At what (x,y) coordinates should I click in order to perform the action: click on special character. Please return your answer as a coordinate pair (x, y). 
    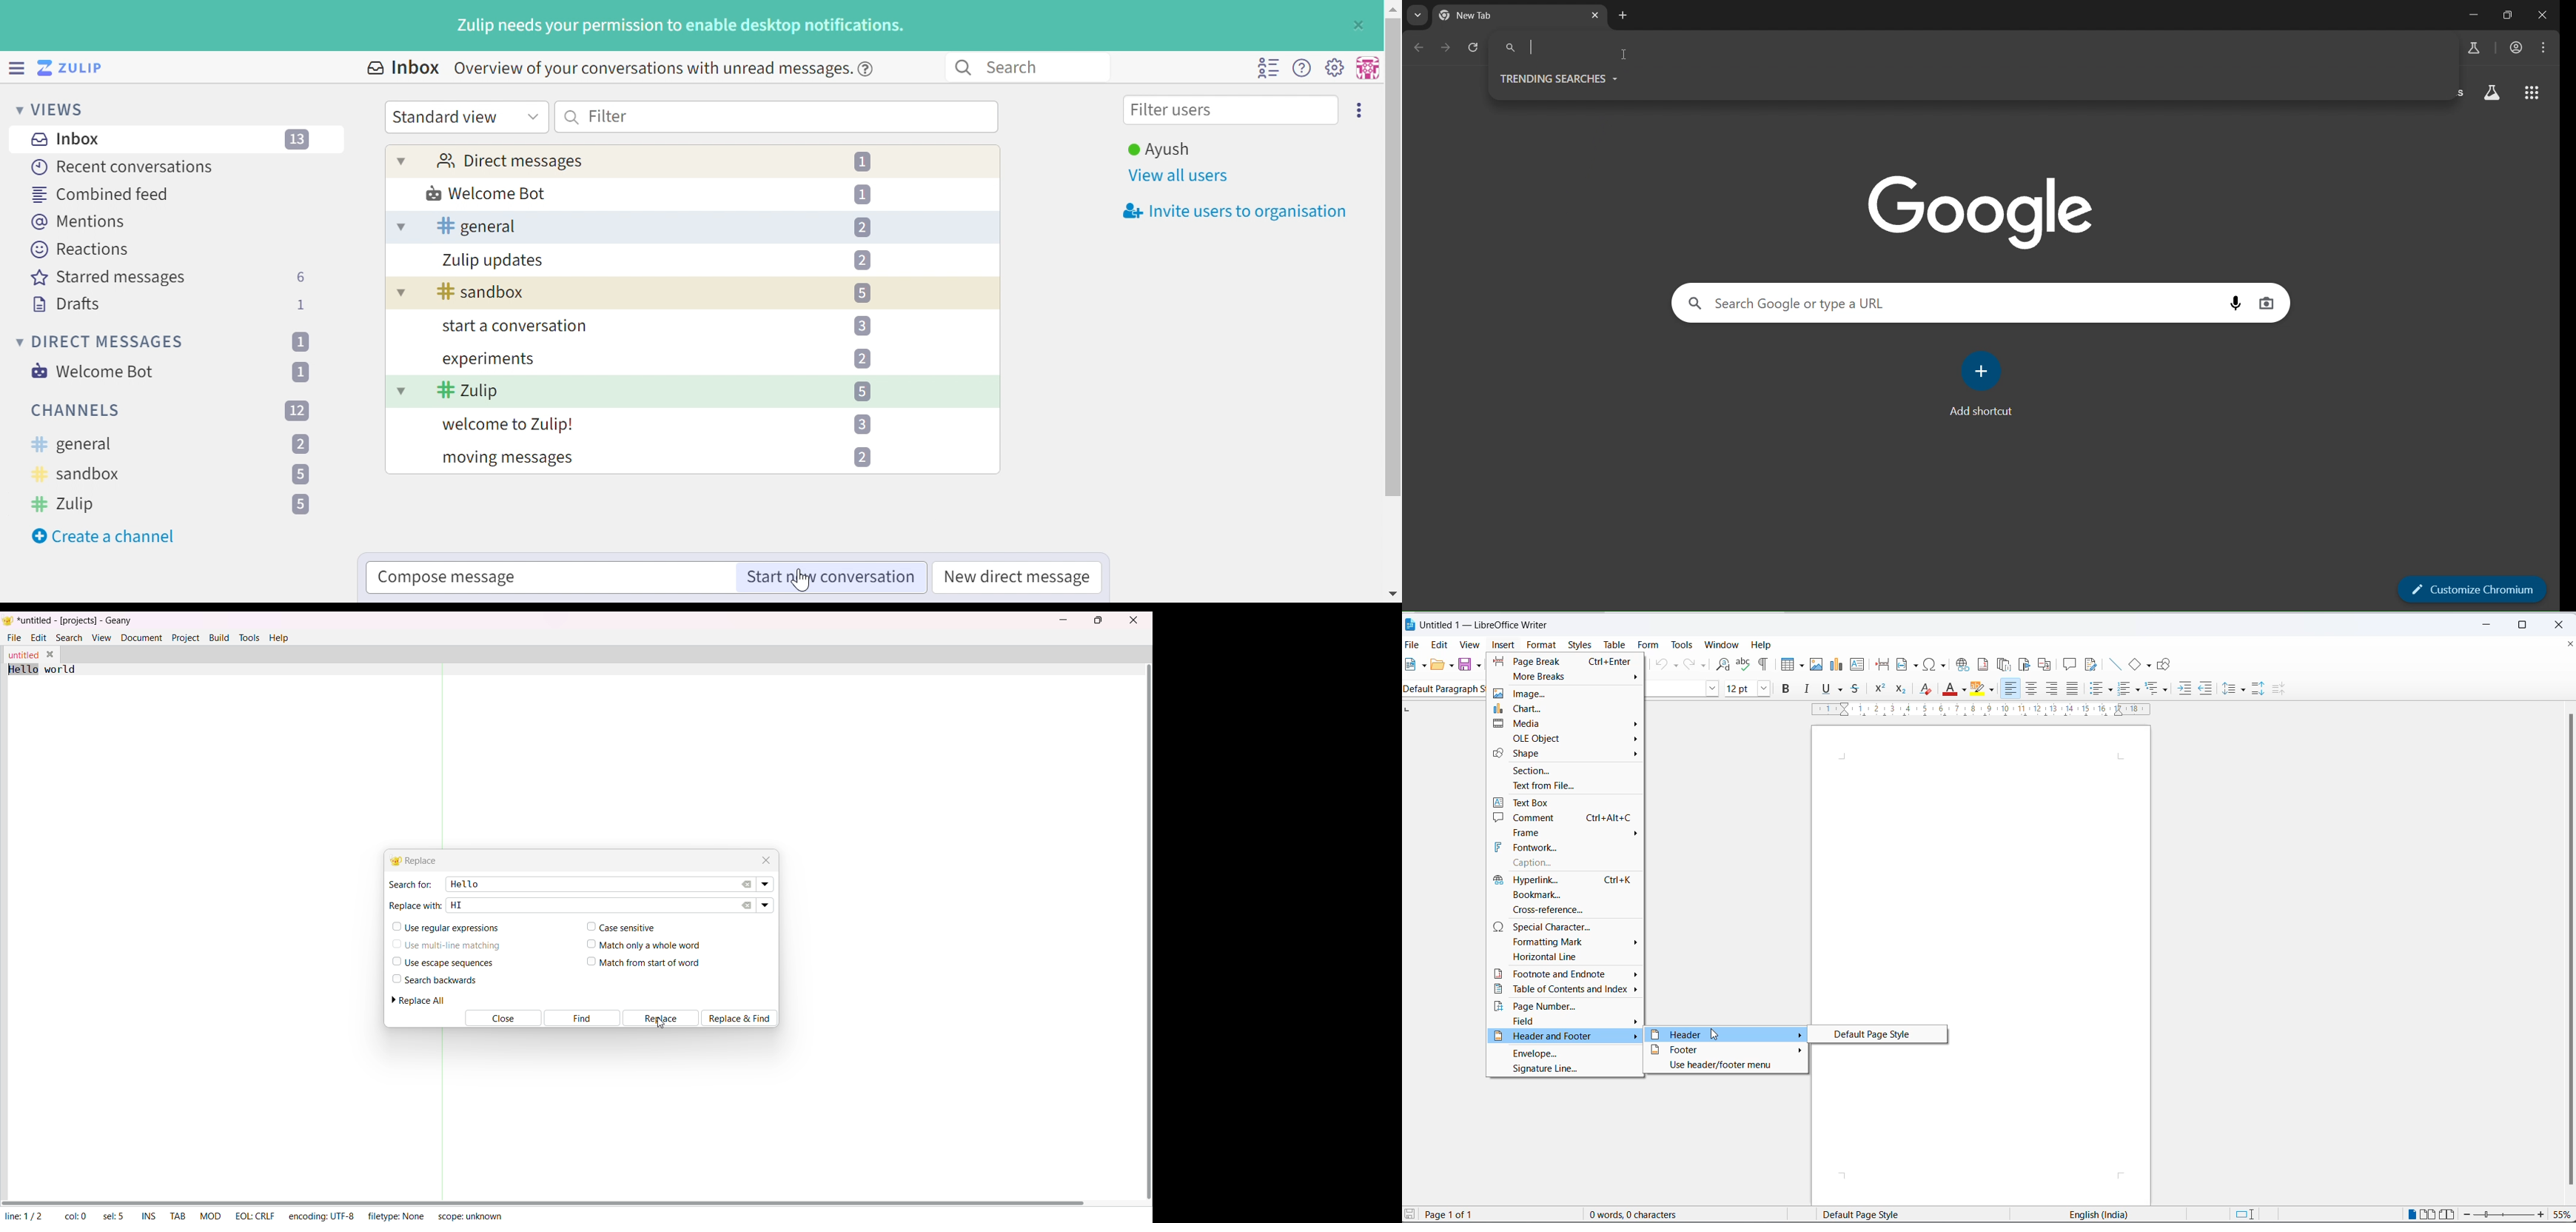
    Looking at the image, I should click on (1567, 927).